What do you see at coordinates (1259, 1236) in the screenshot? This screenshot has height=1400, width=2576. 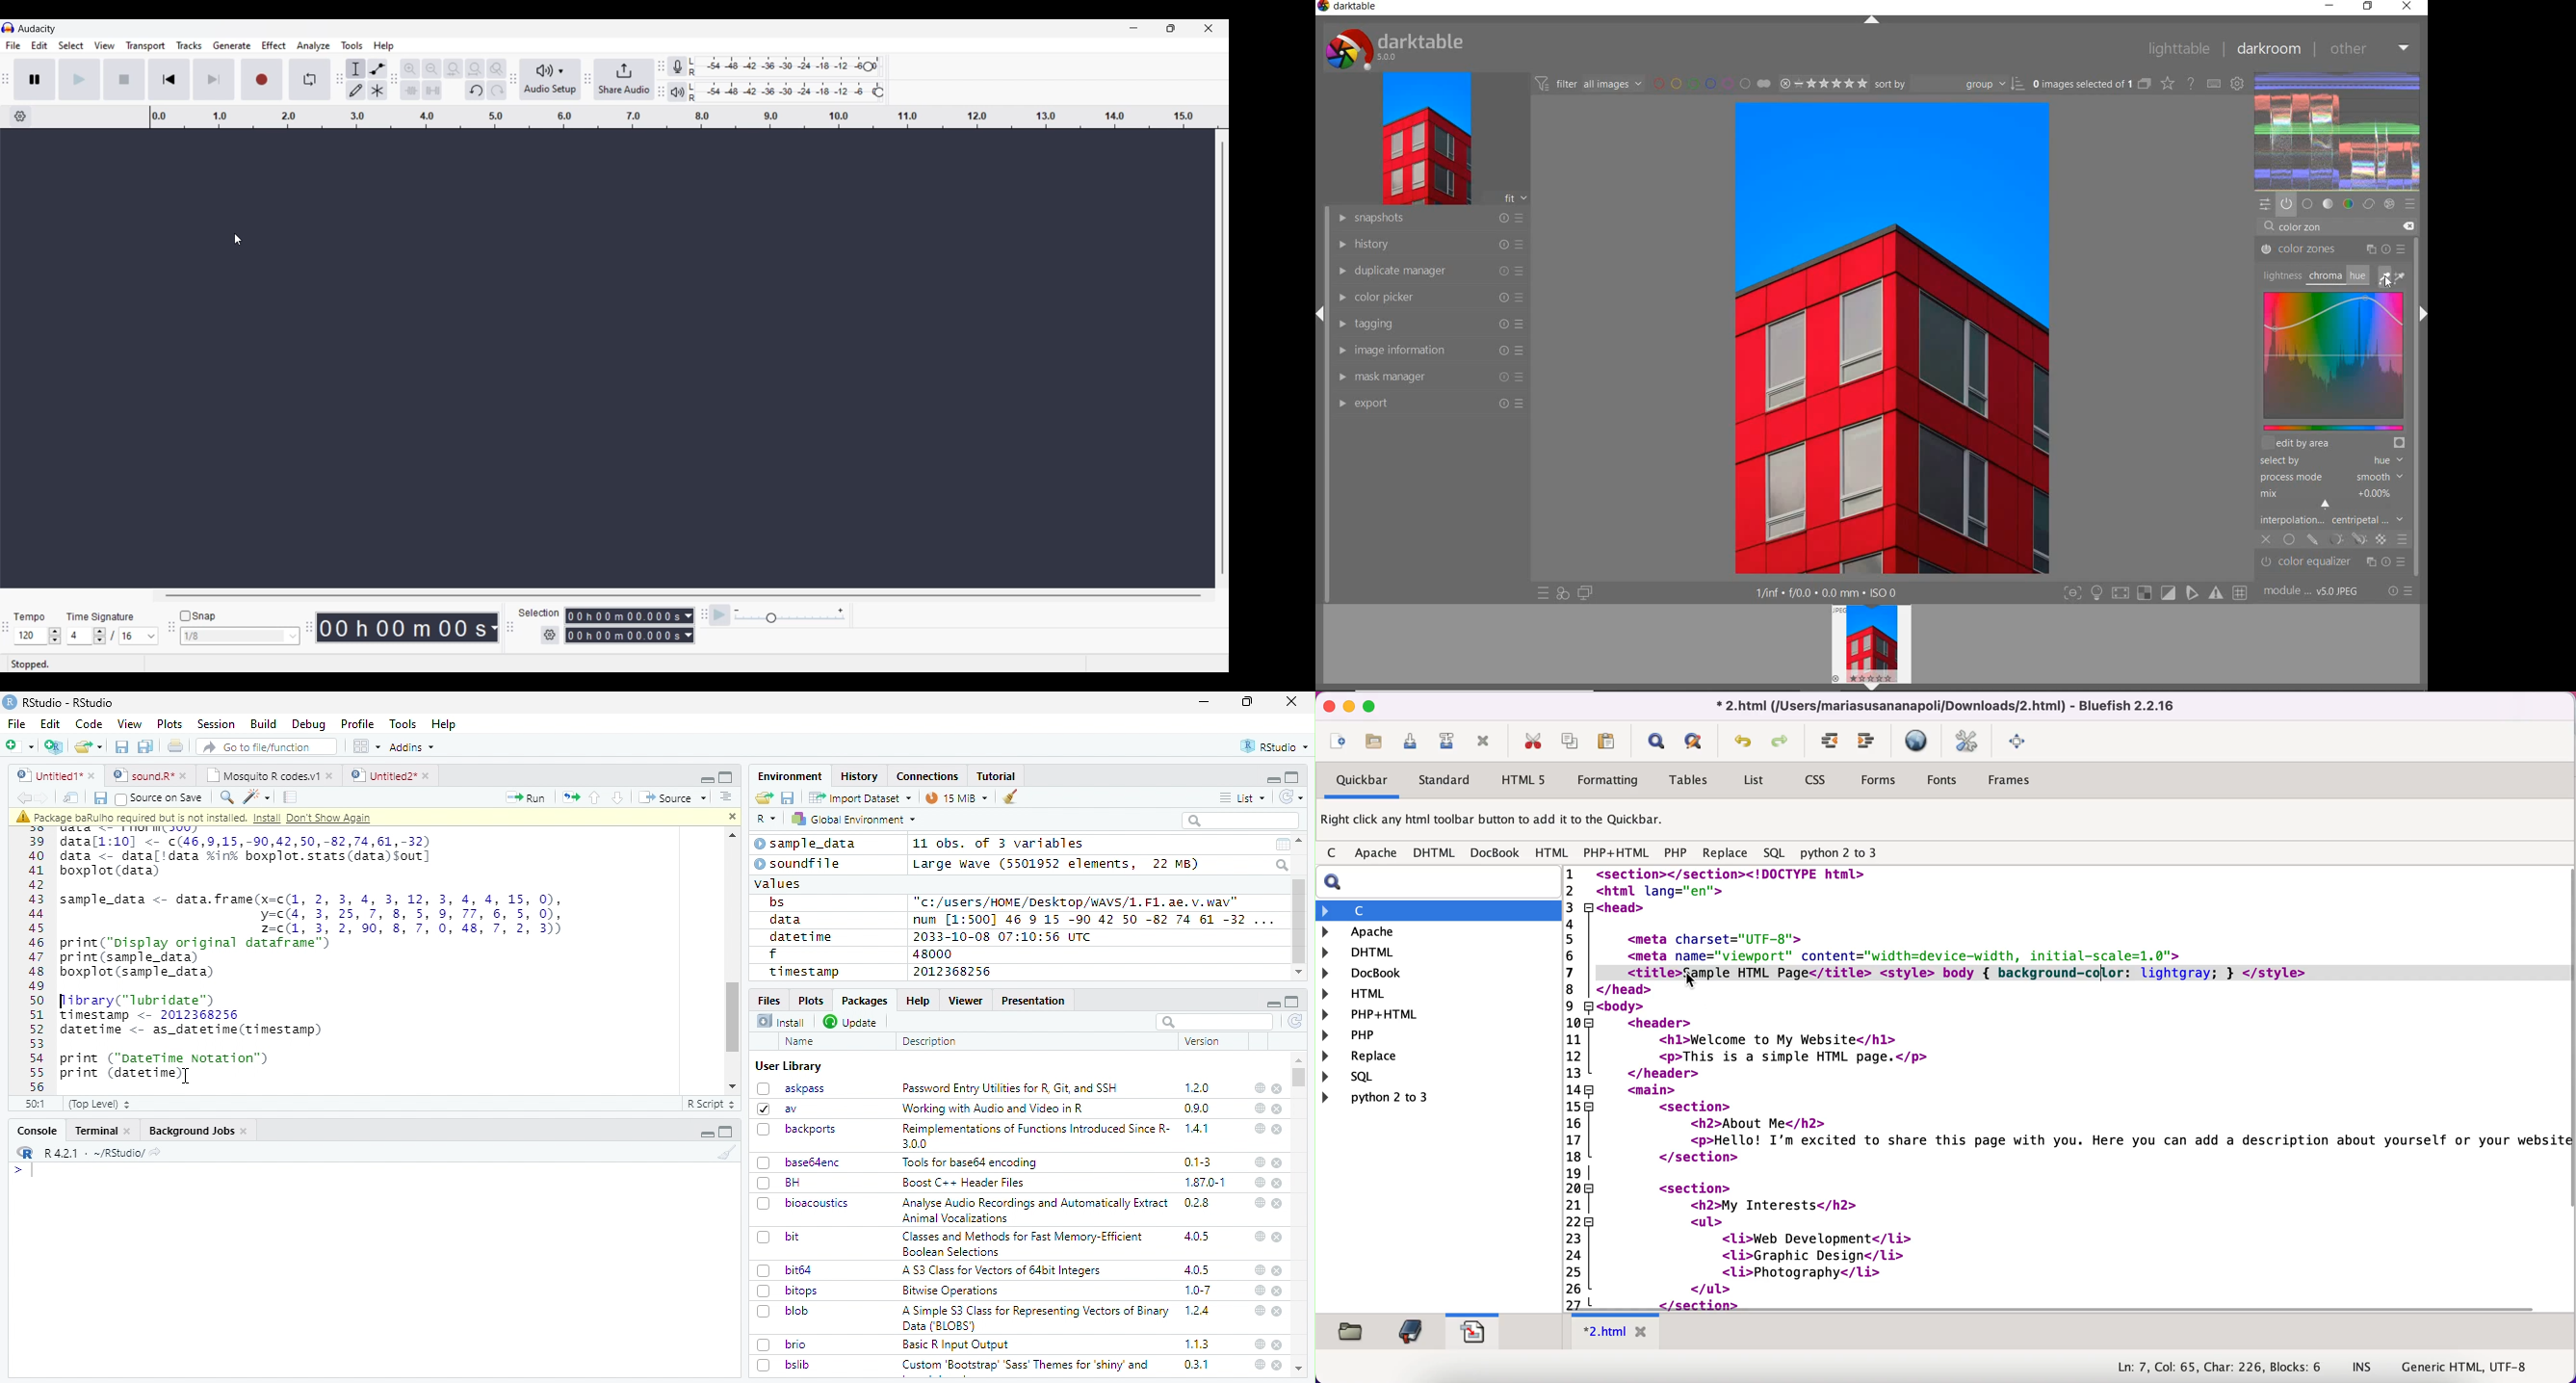 I see `help` at bounding box center [1259, 1236].